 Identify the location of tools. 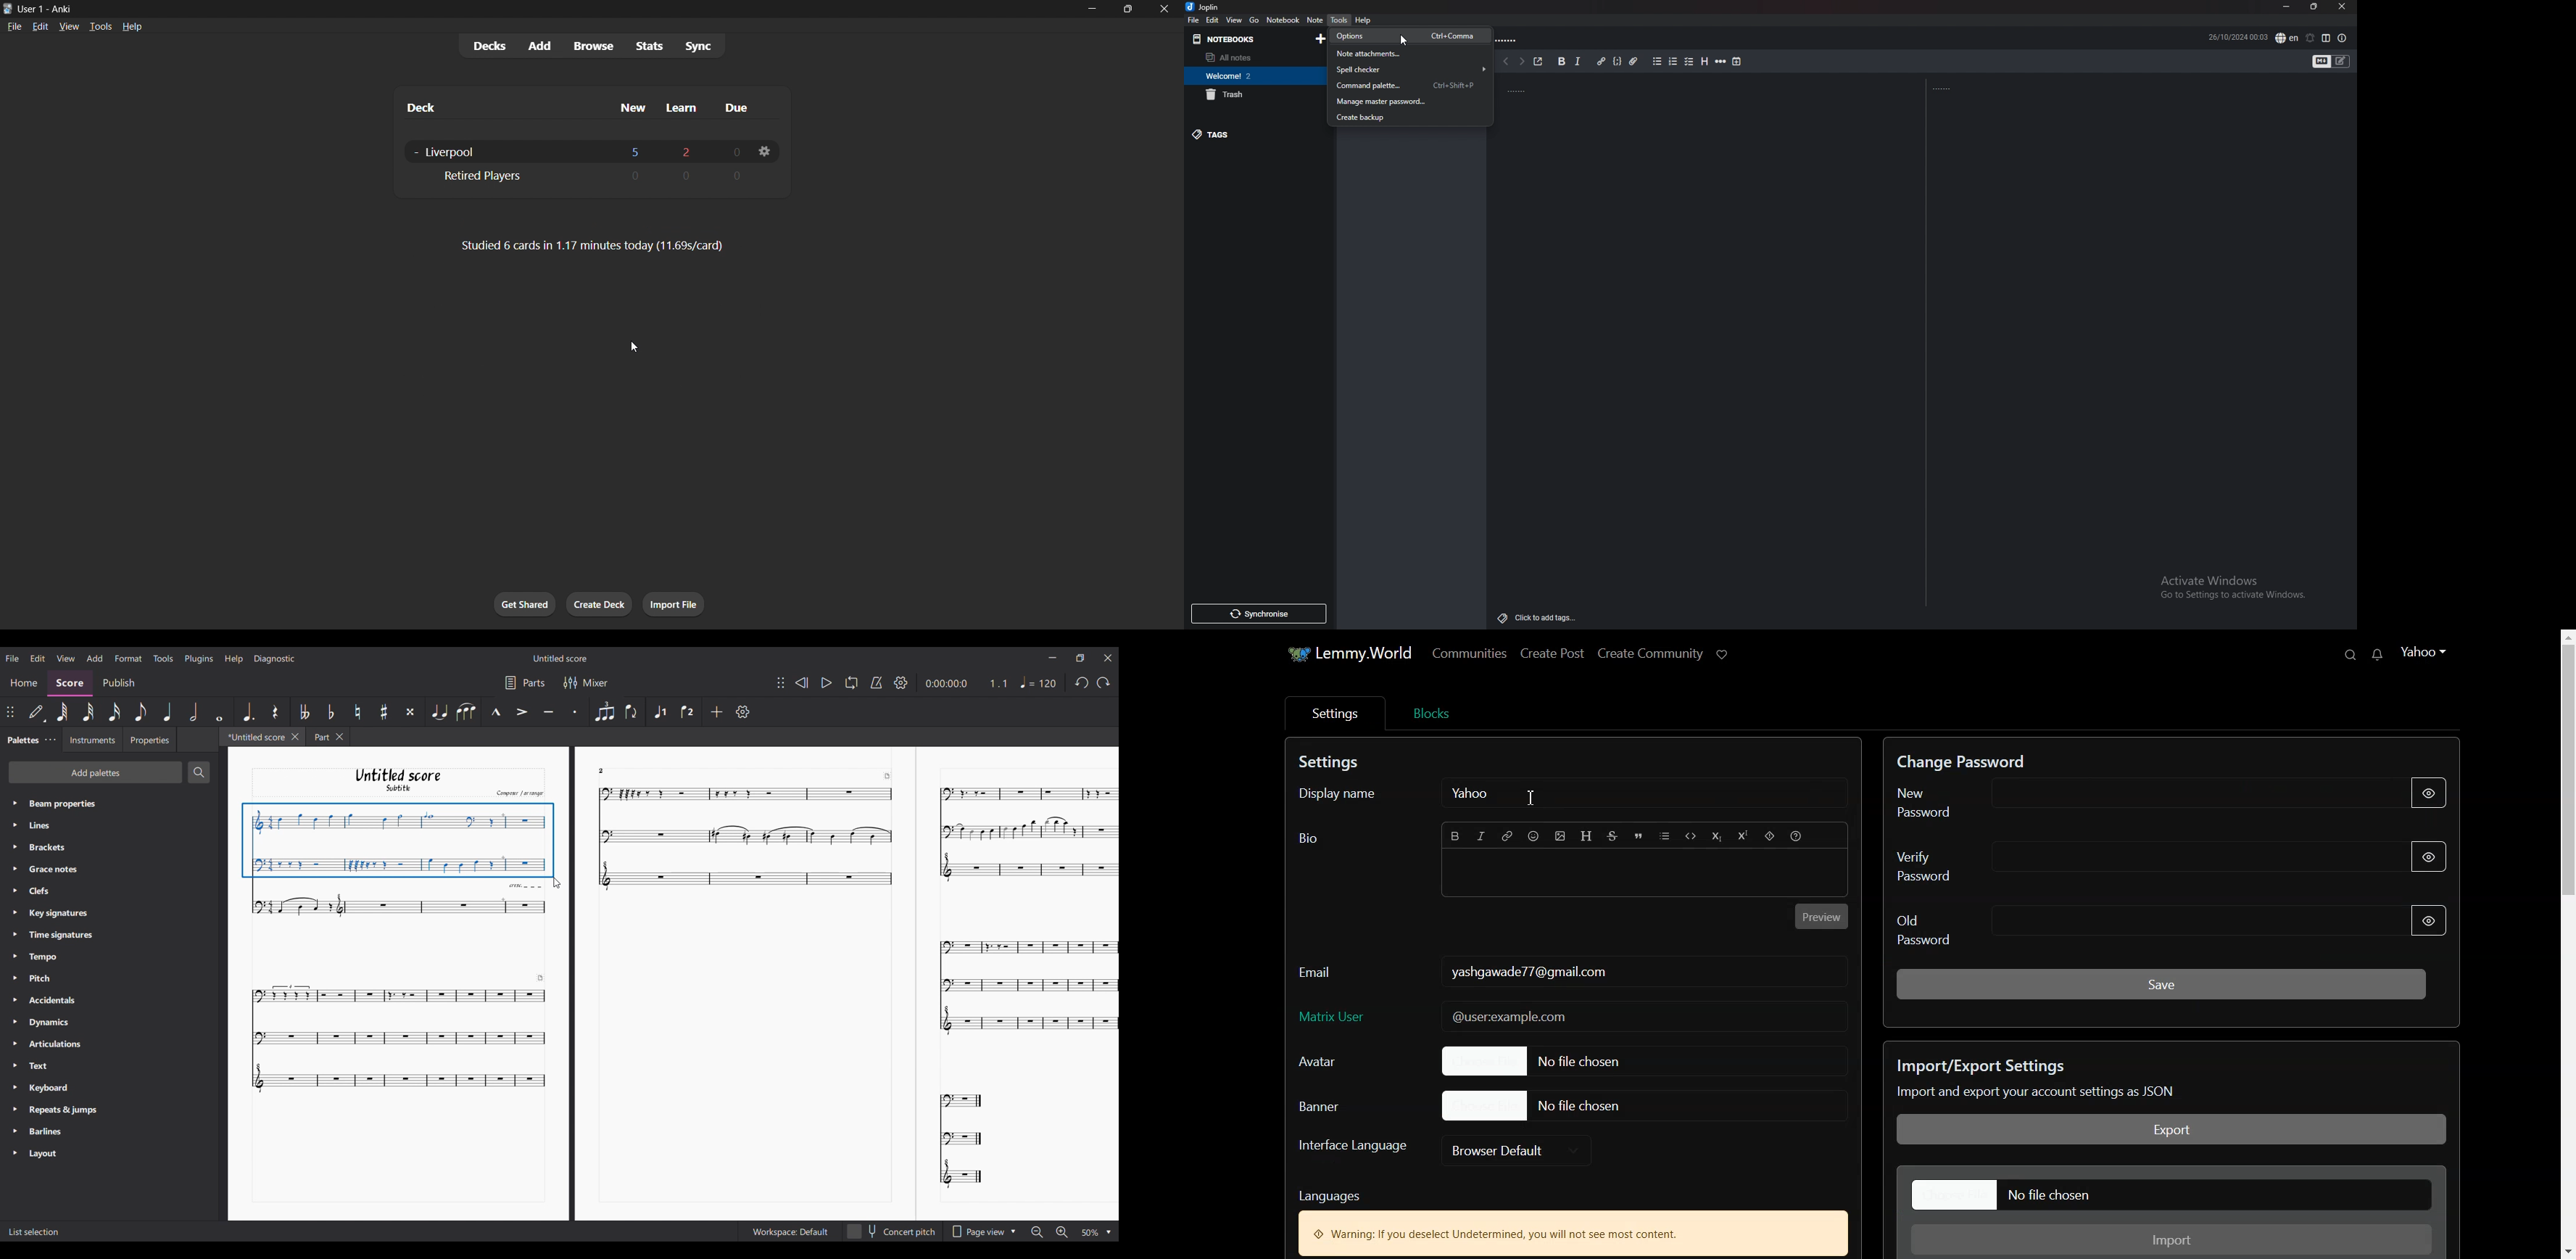
(102, 27).